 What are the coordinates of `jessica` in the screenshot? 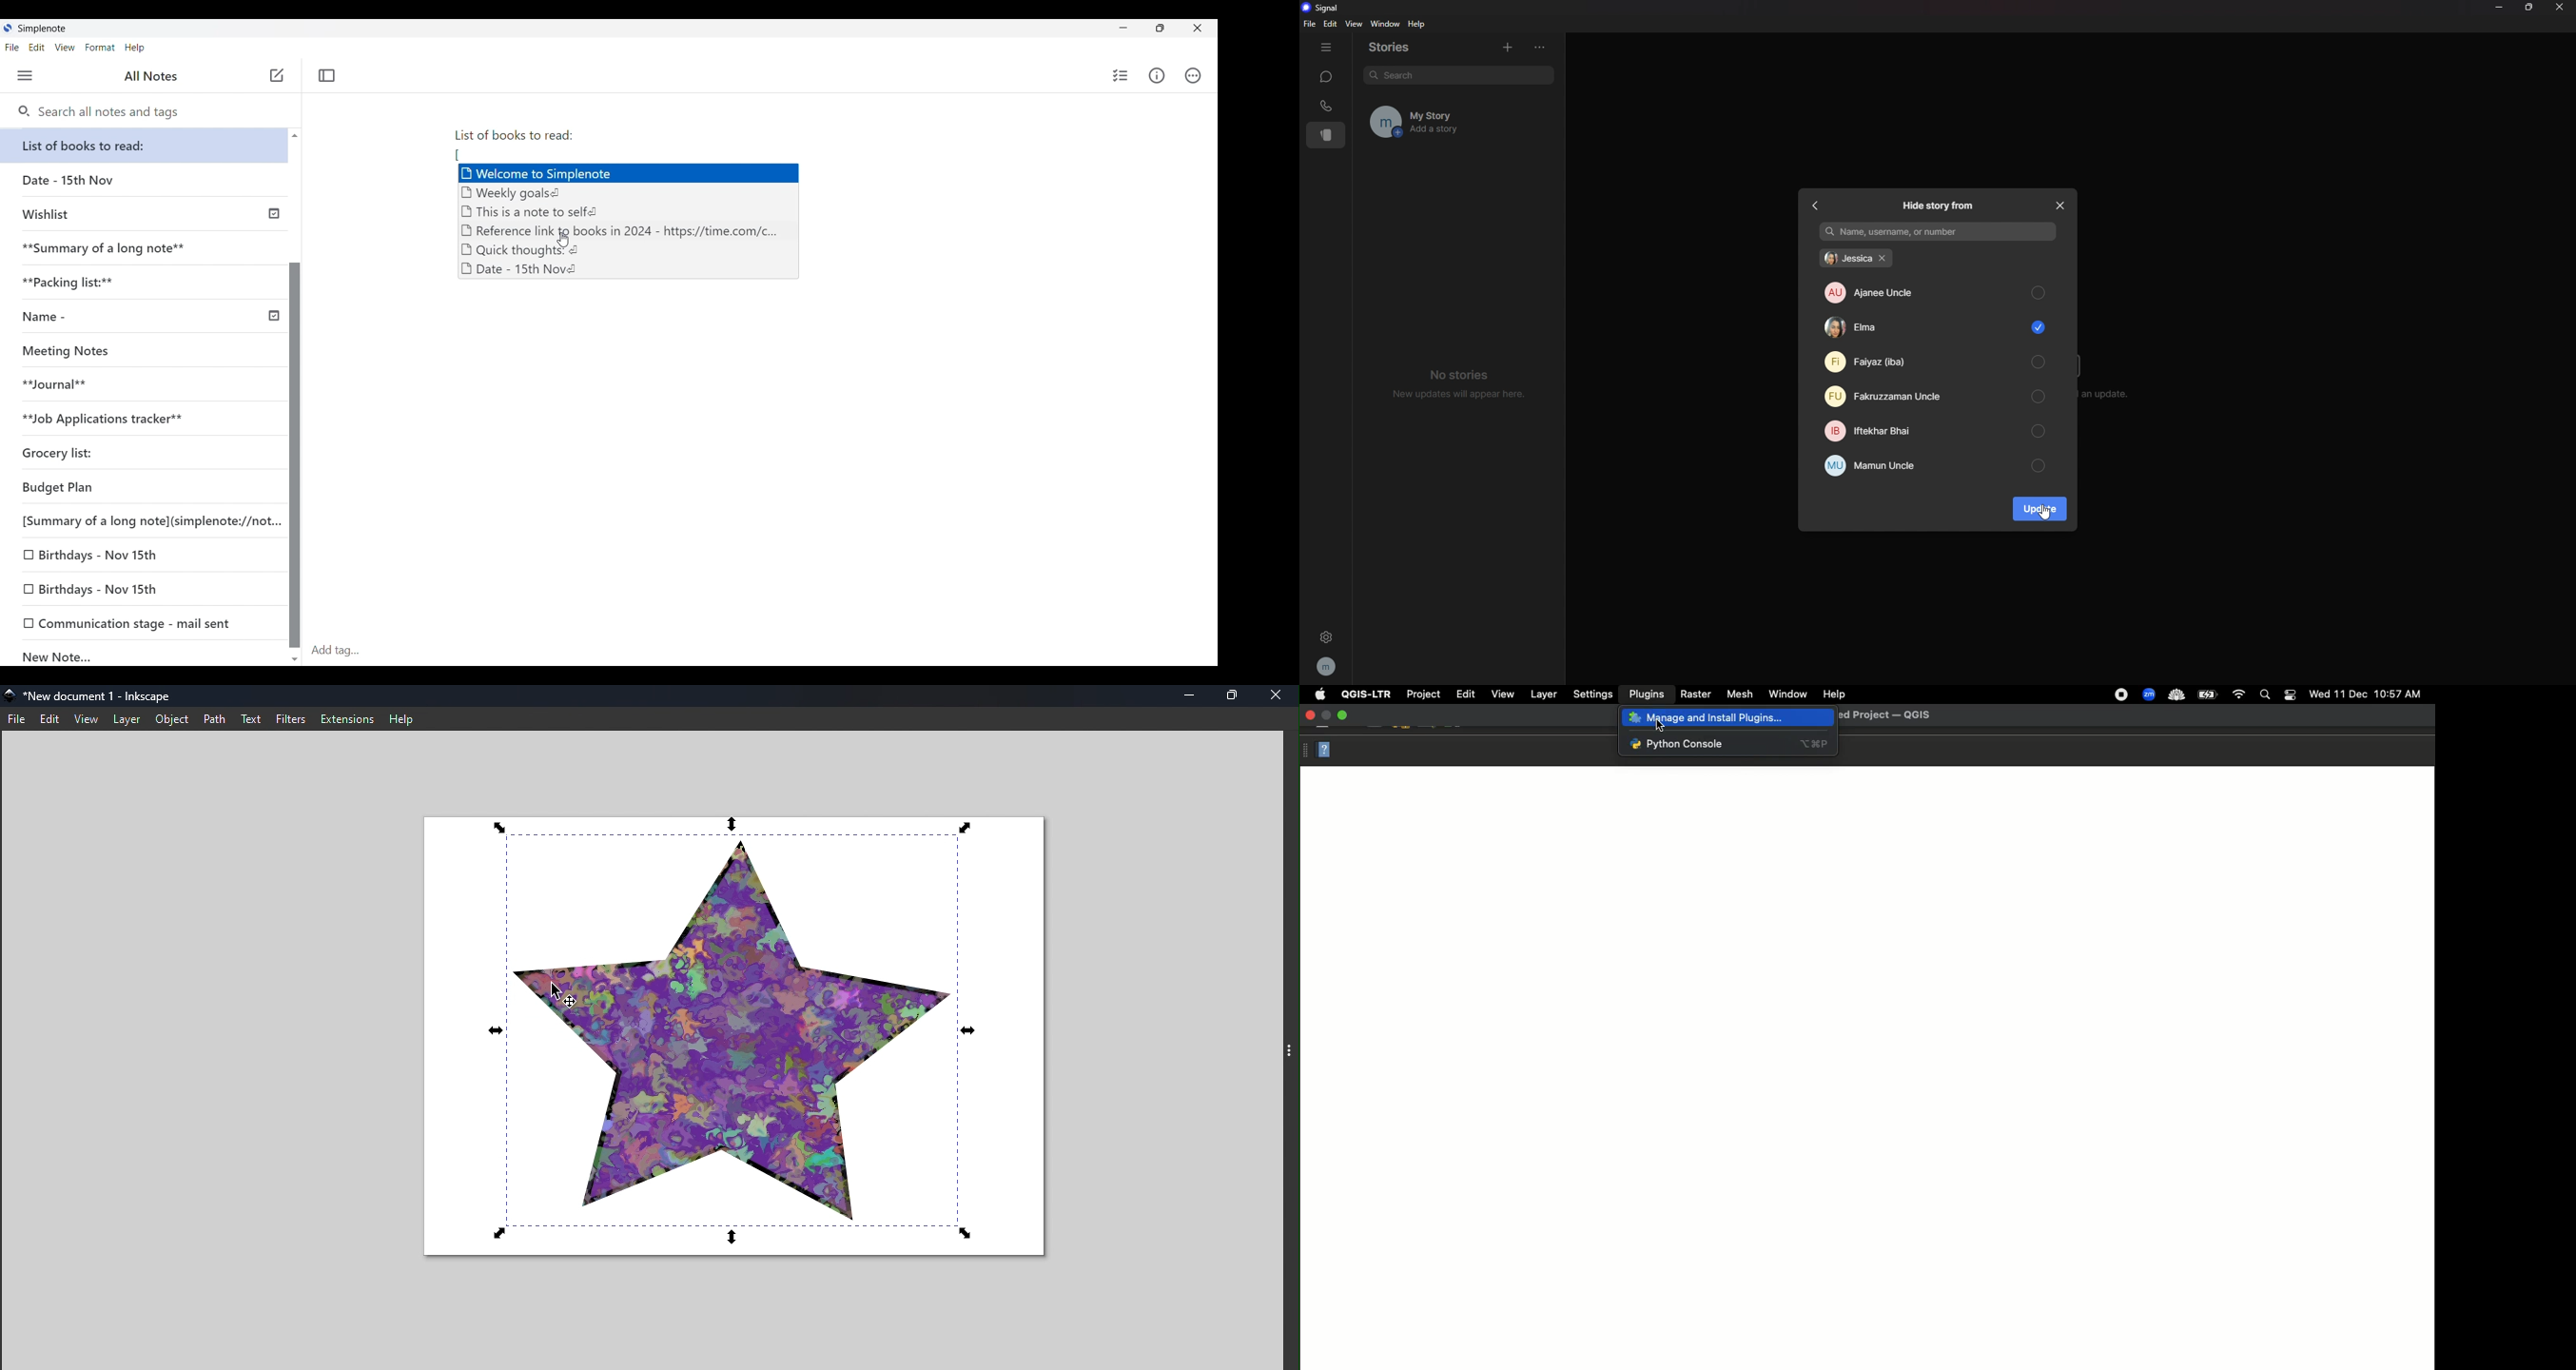 It's located at (1847, 258).